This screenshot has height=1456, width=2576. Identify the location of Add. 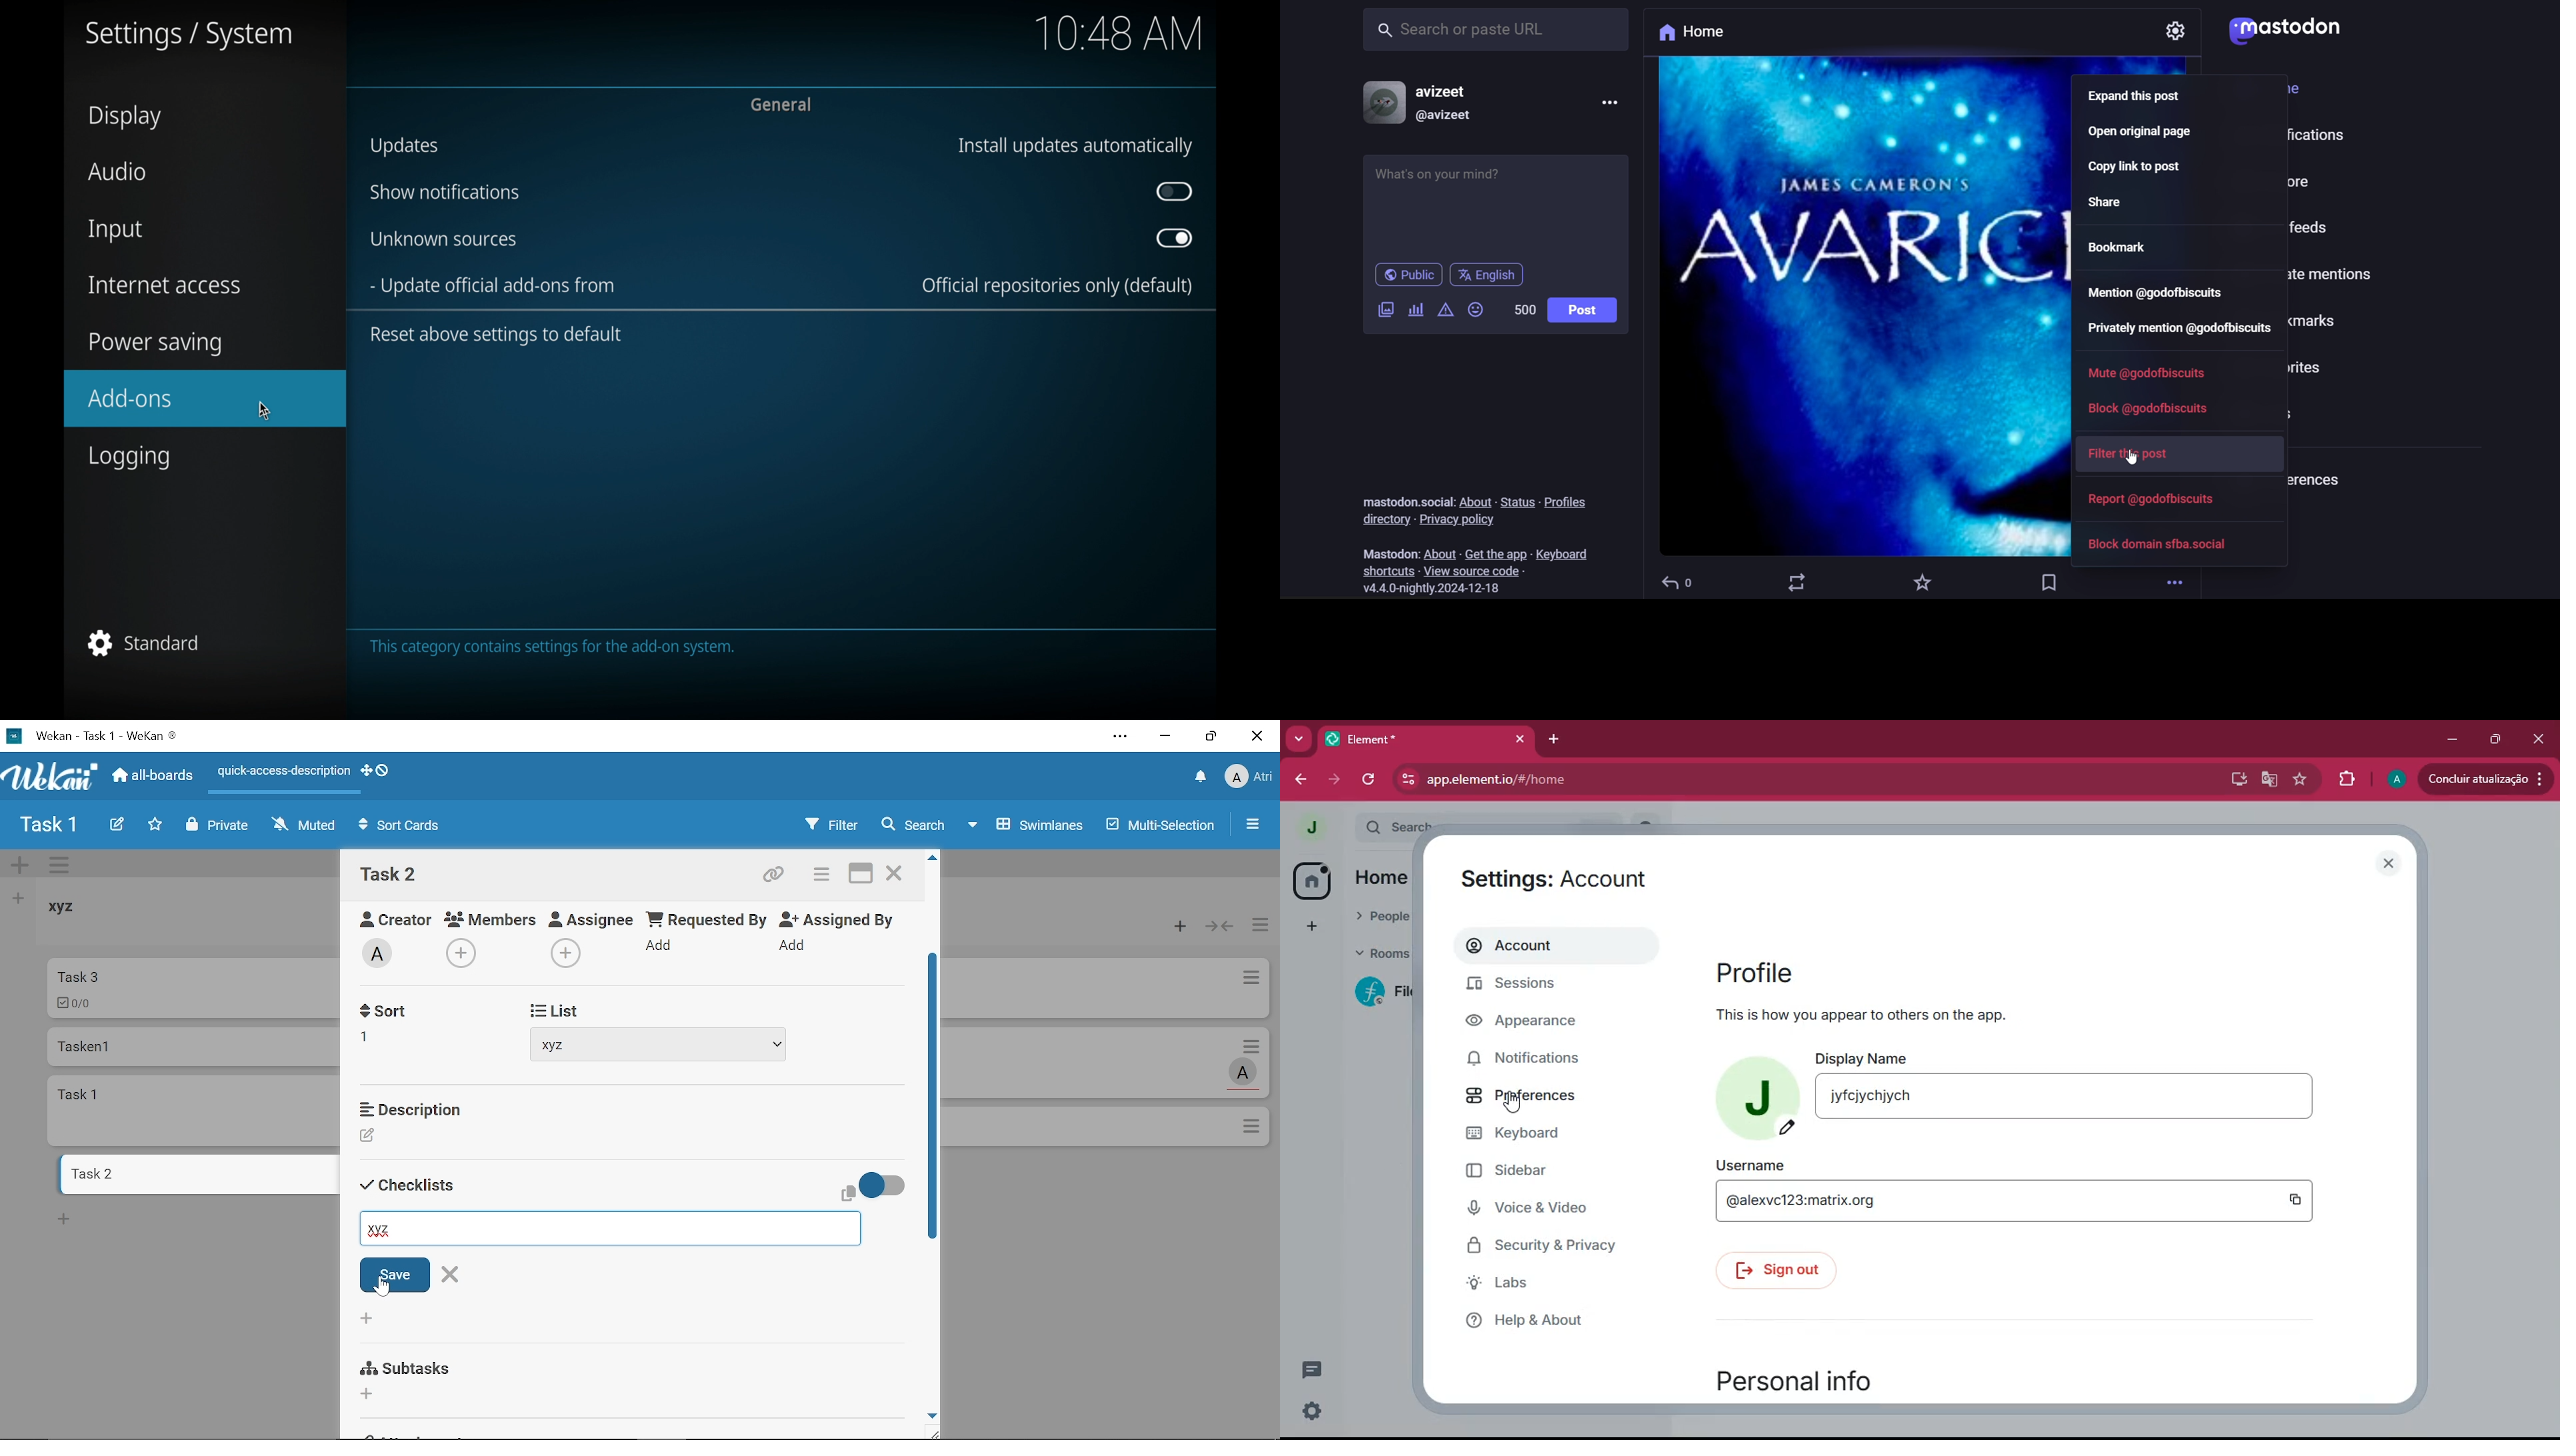
(563, 953).